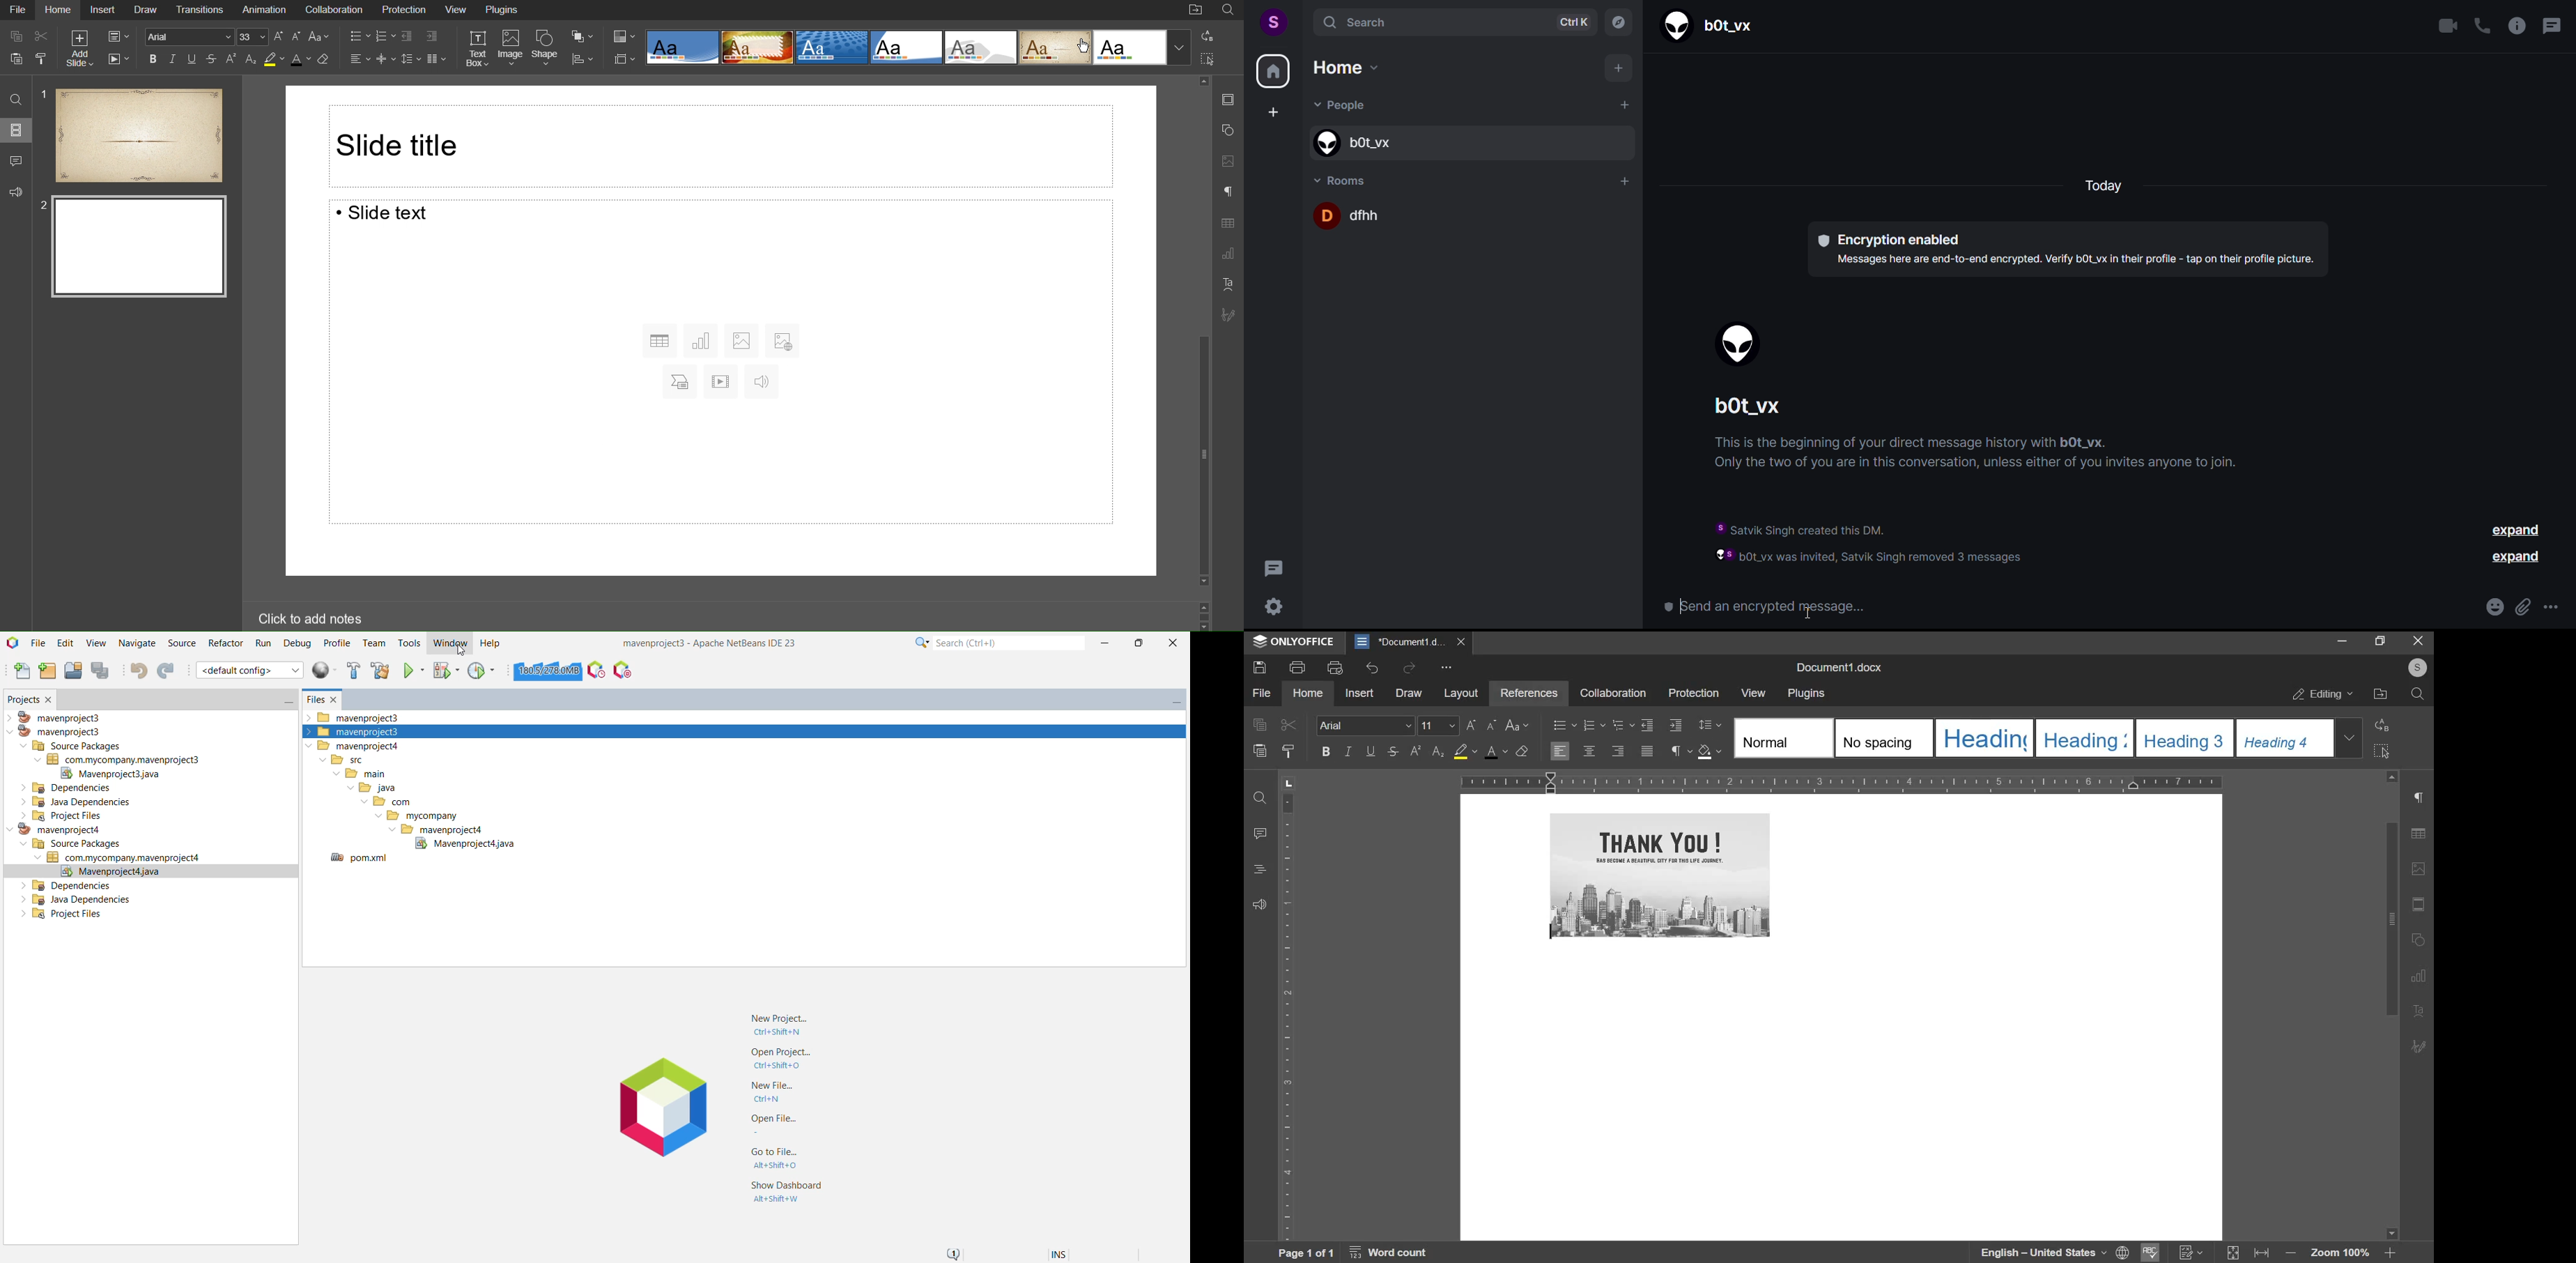 Image resolution: width=2576 pixels, height=1288 pixels. I want to click on Plugins, so click(504, 11).